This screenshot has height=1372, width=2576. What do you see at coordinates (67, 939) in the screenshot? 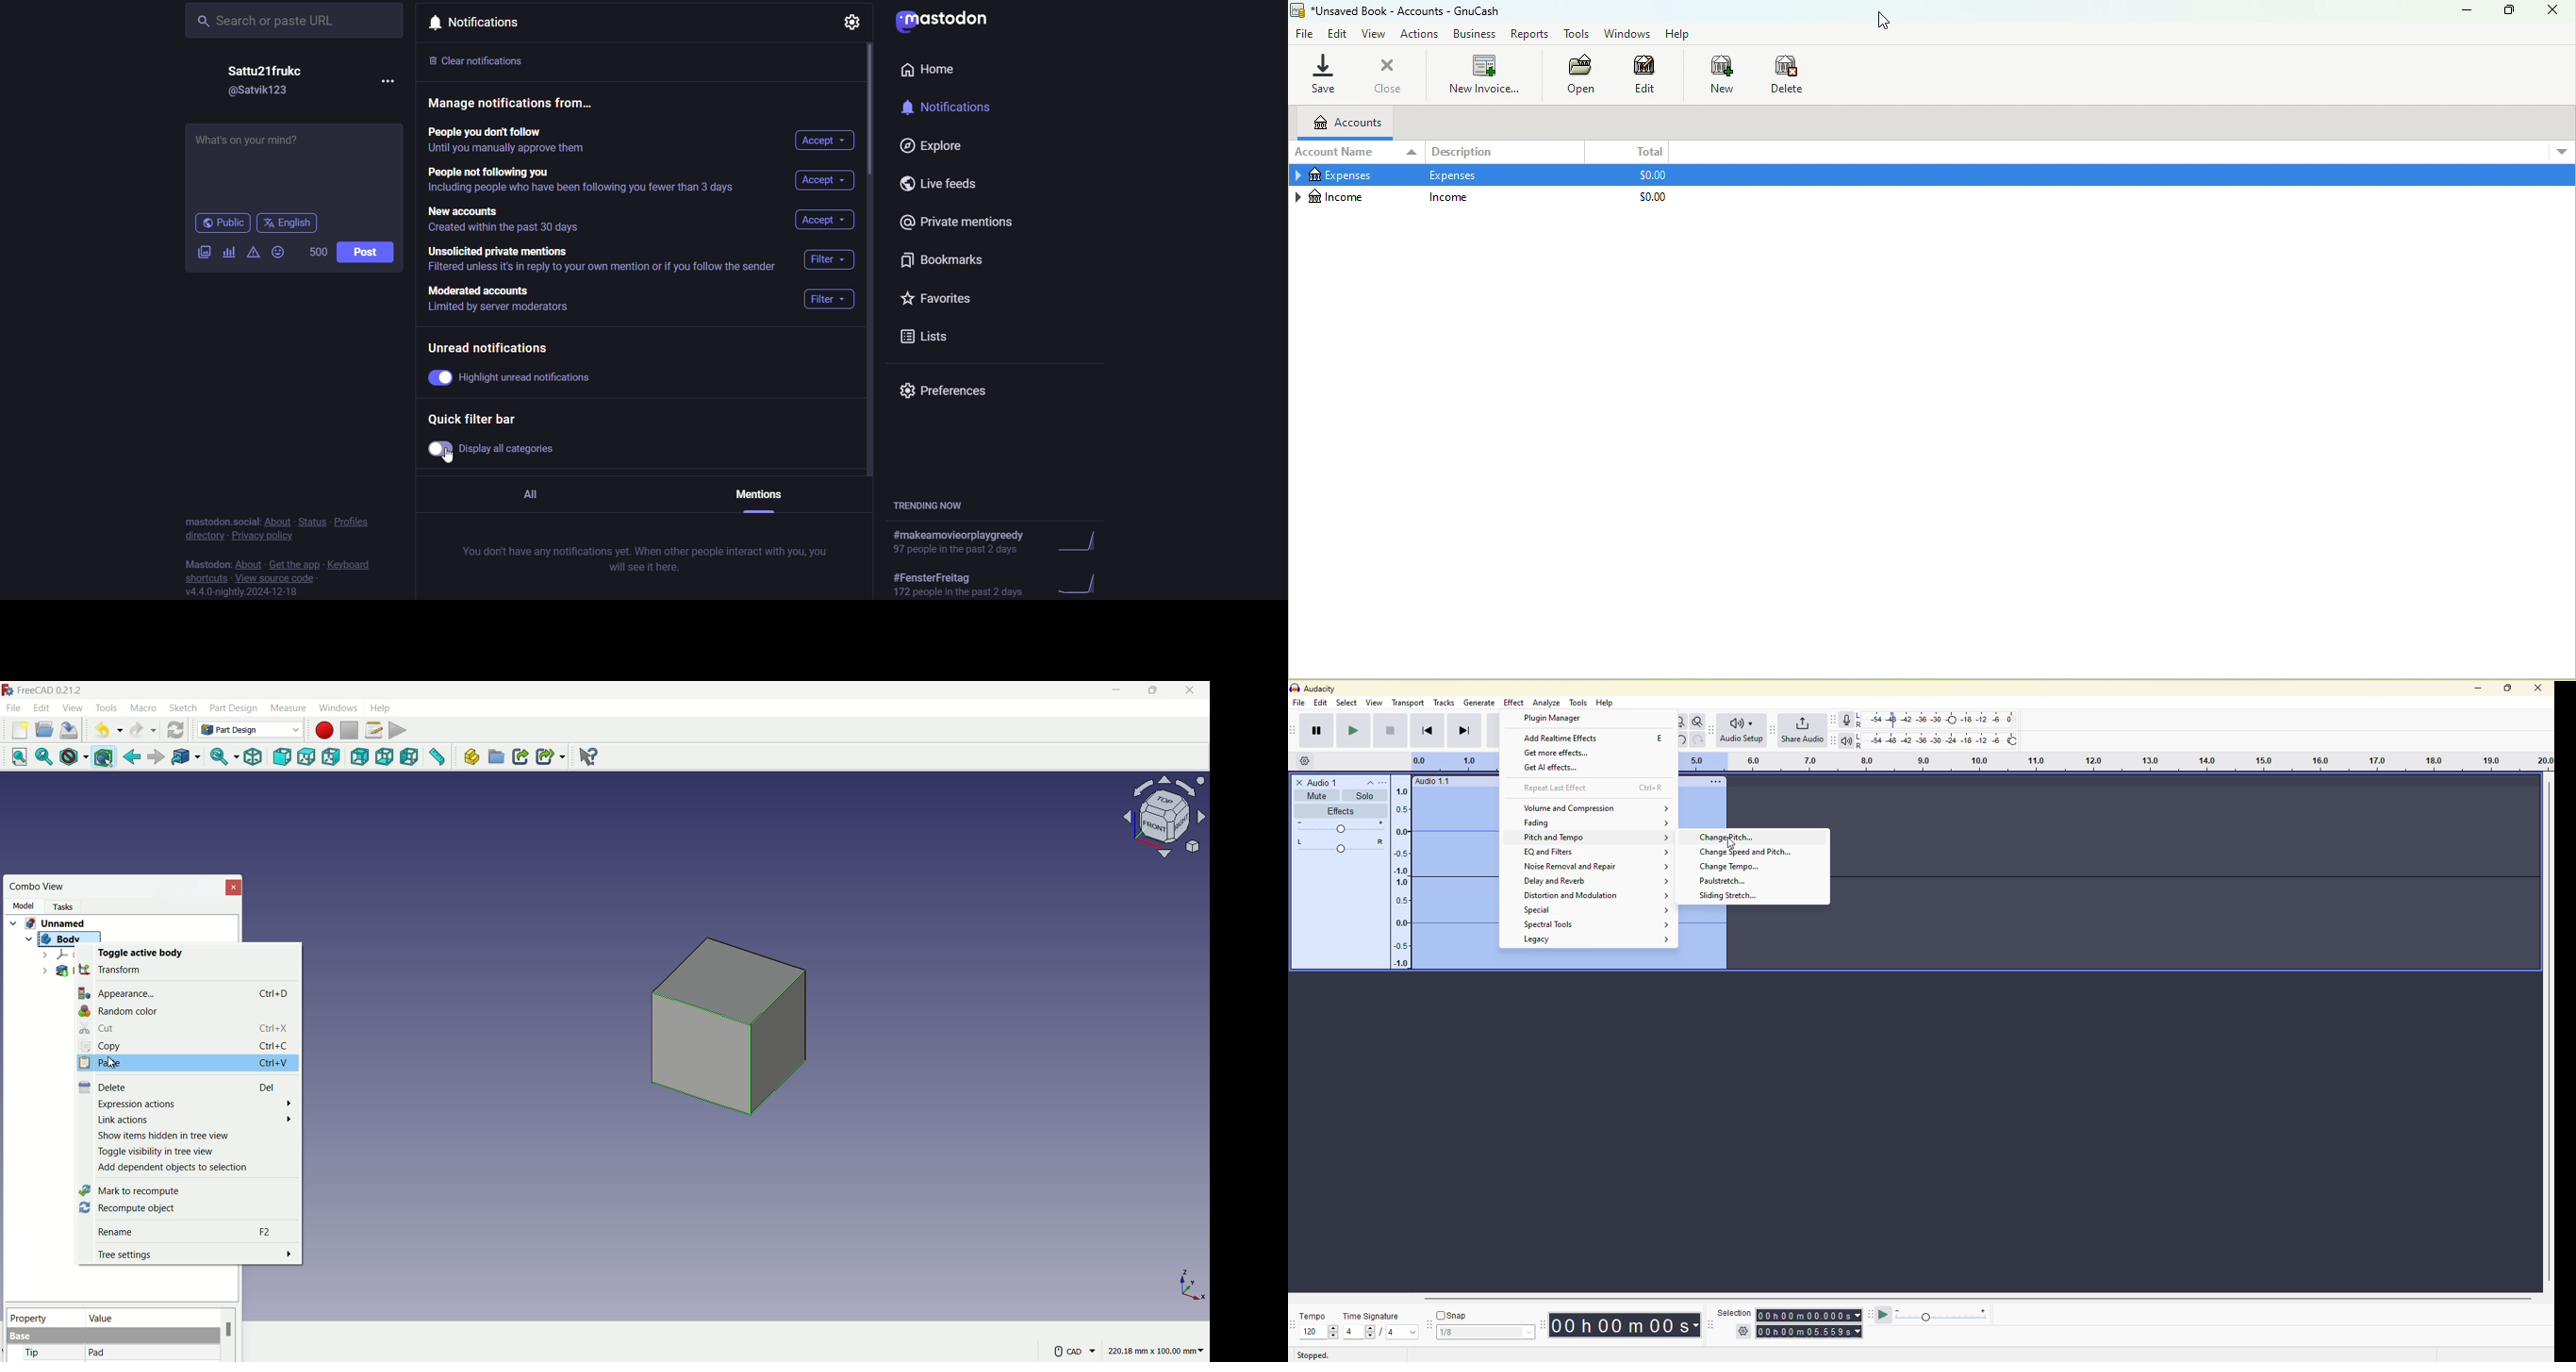
I see `Body` at bounding box center [67, 939].